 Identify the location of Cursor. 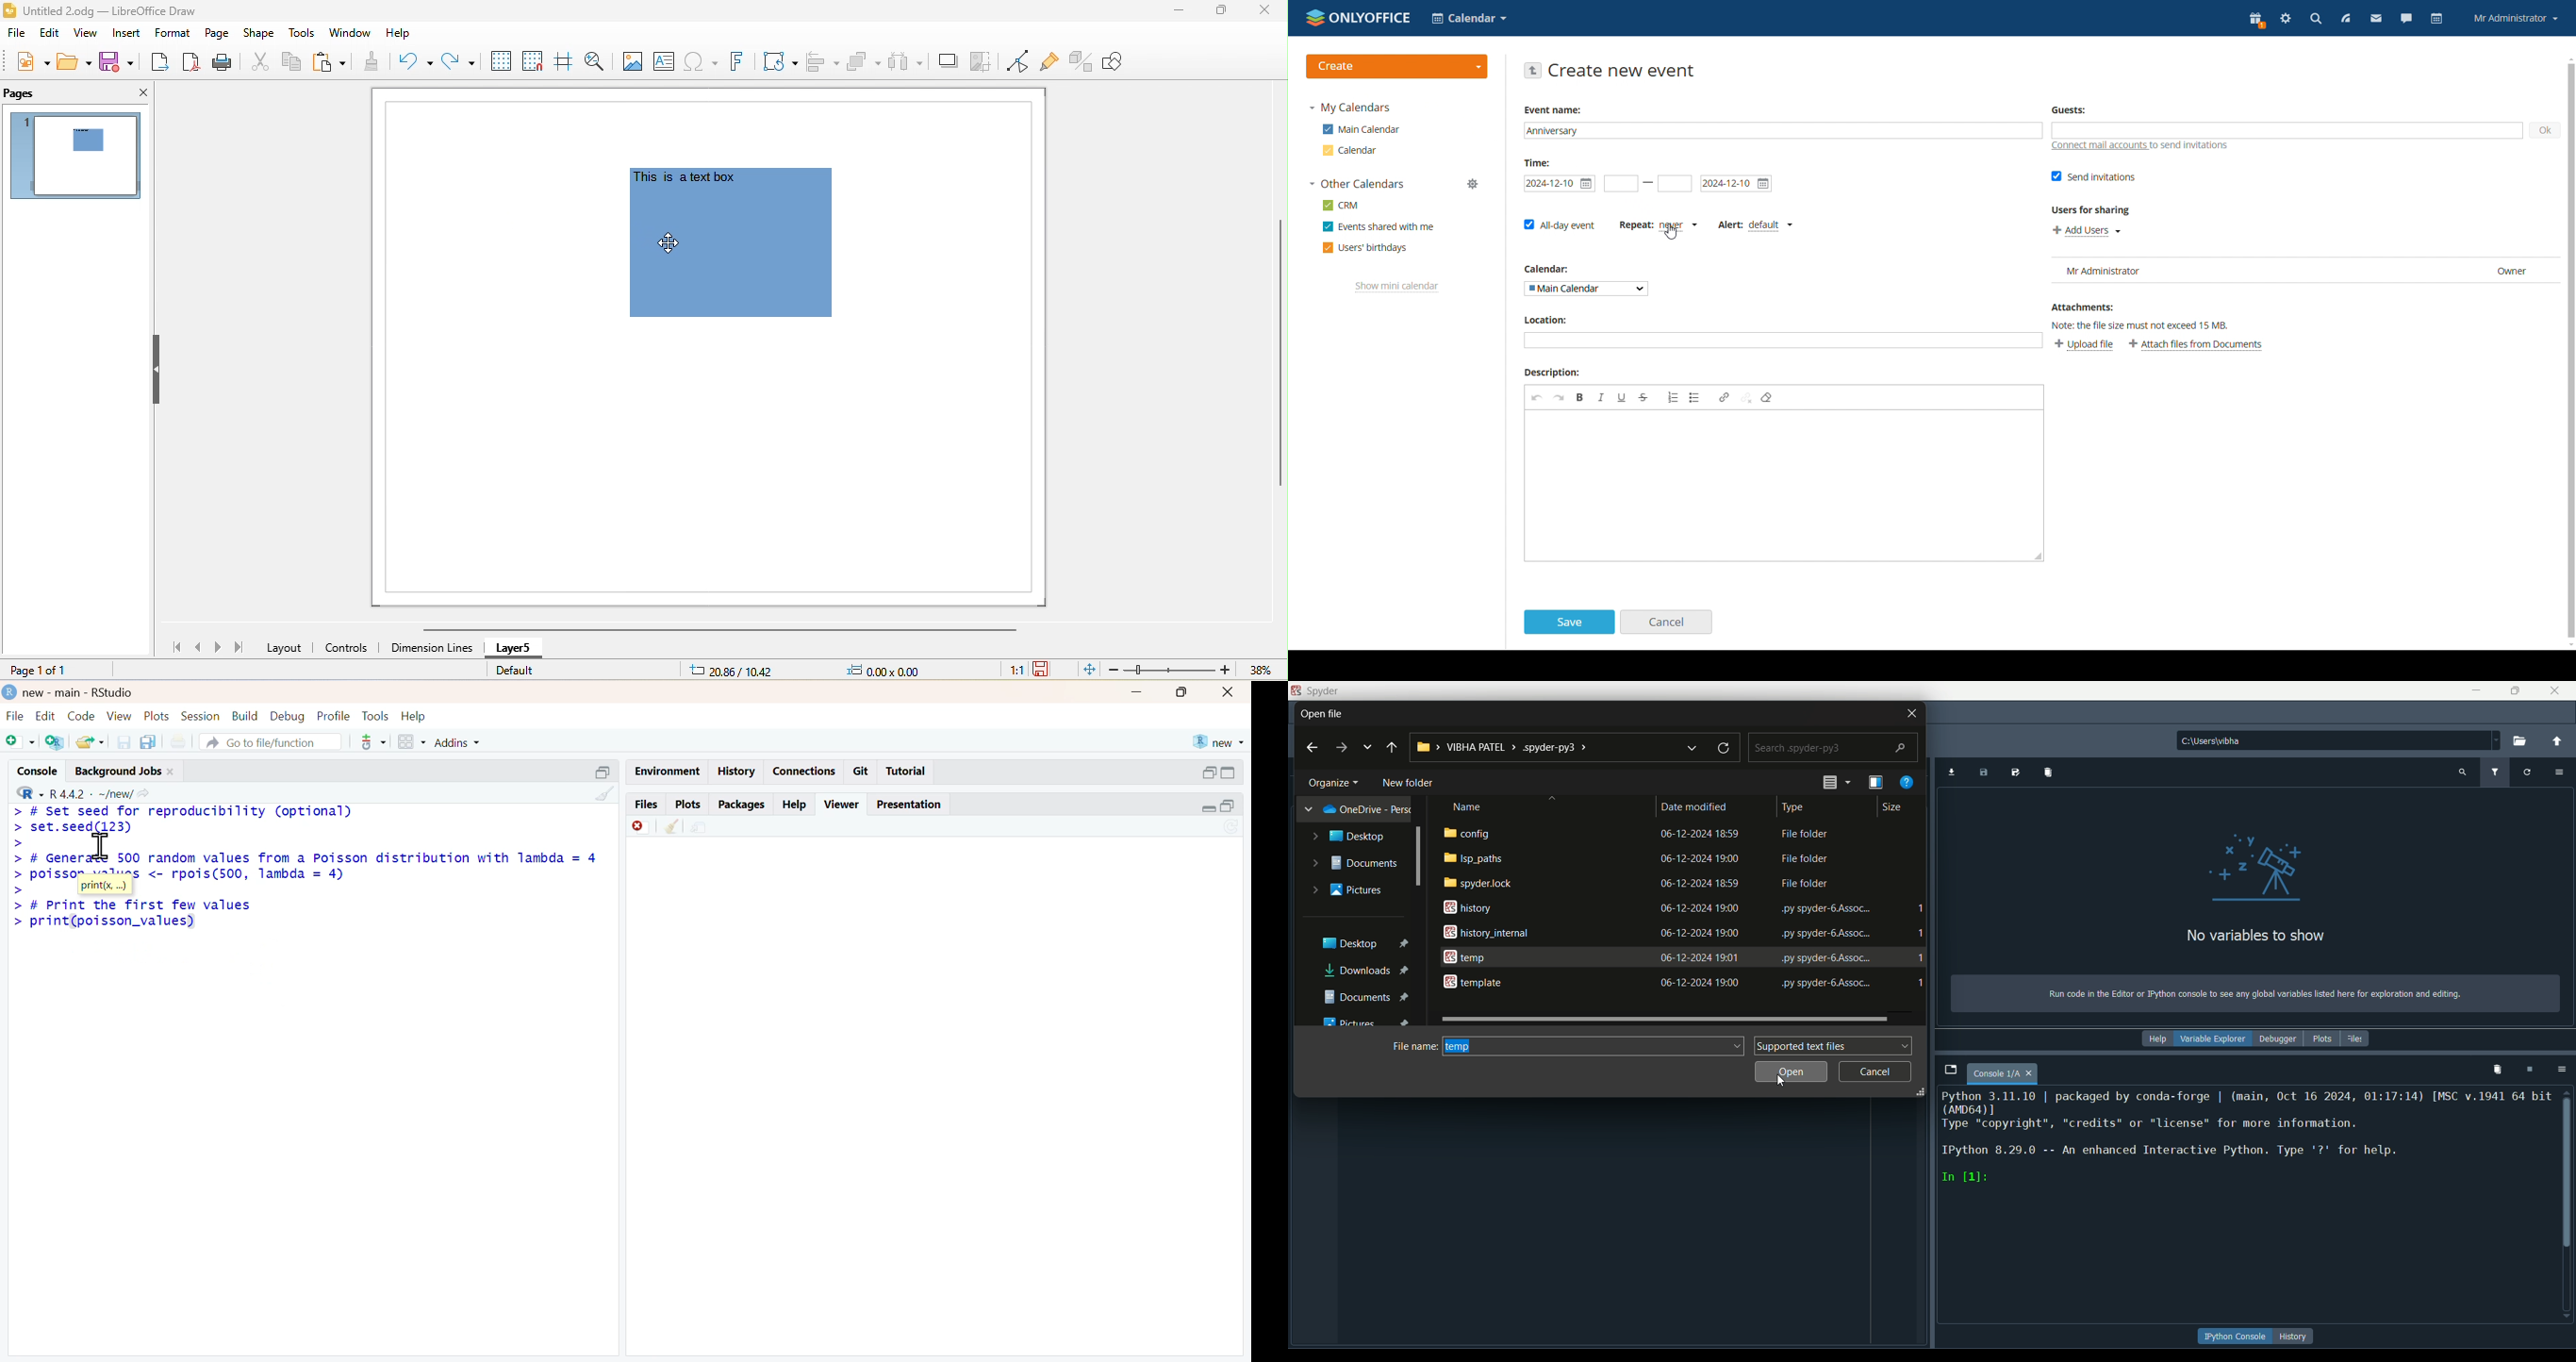
(1576, 970).